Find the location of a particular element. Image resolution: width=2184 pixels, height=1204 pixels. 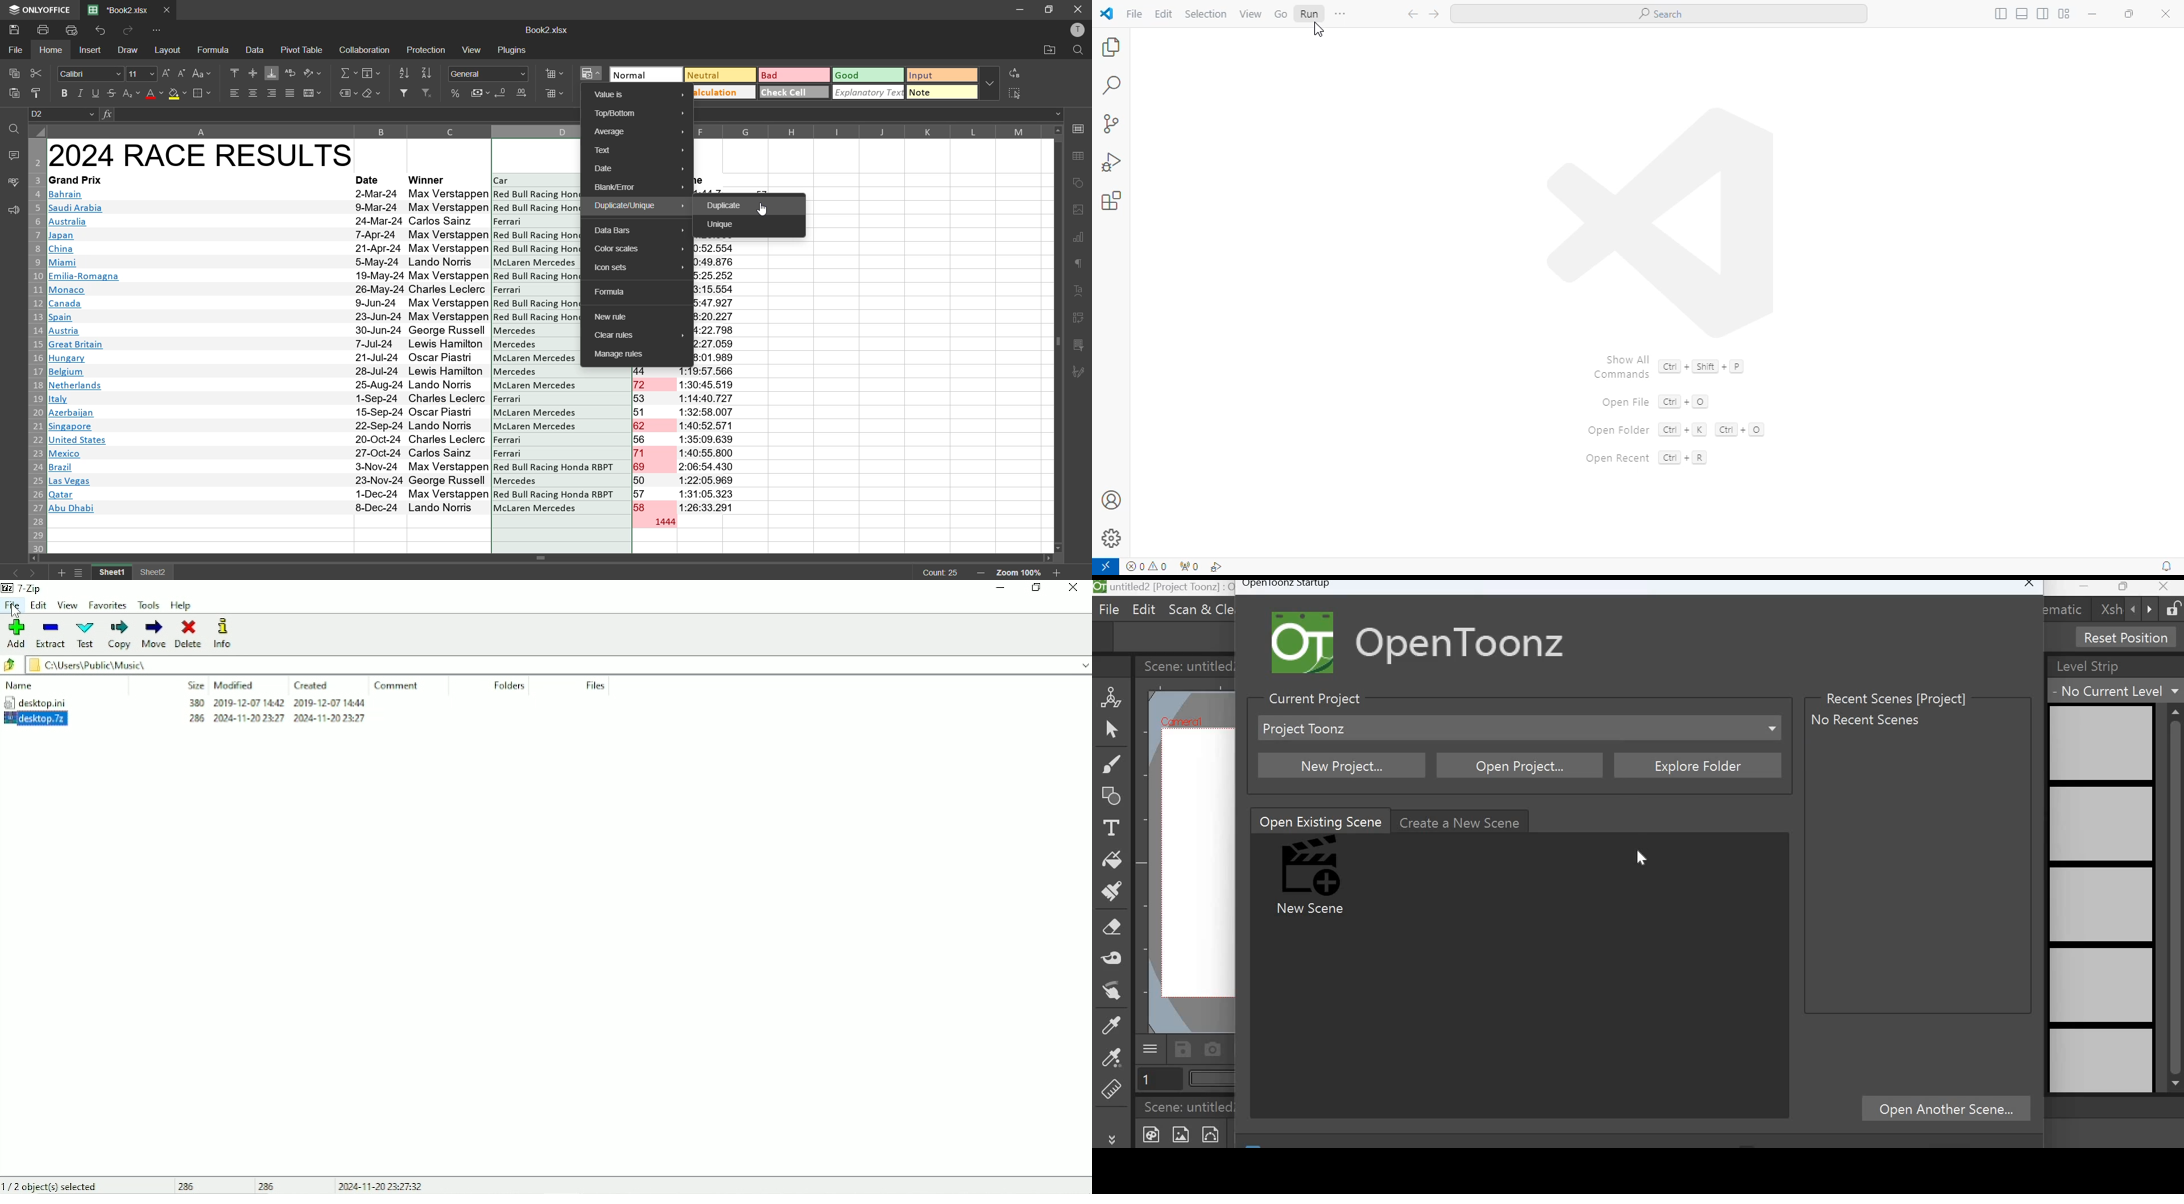

align middle is located at coordinates (253, 72).